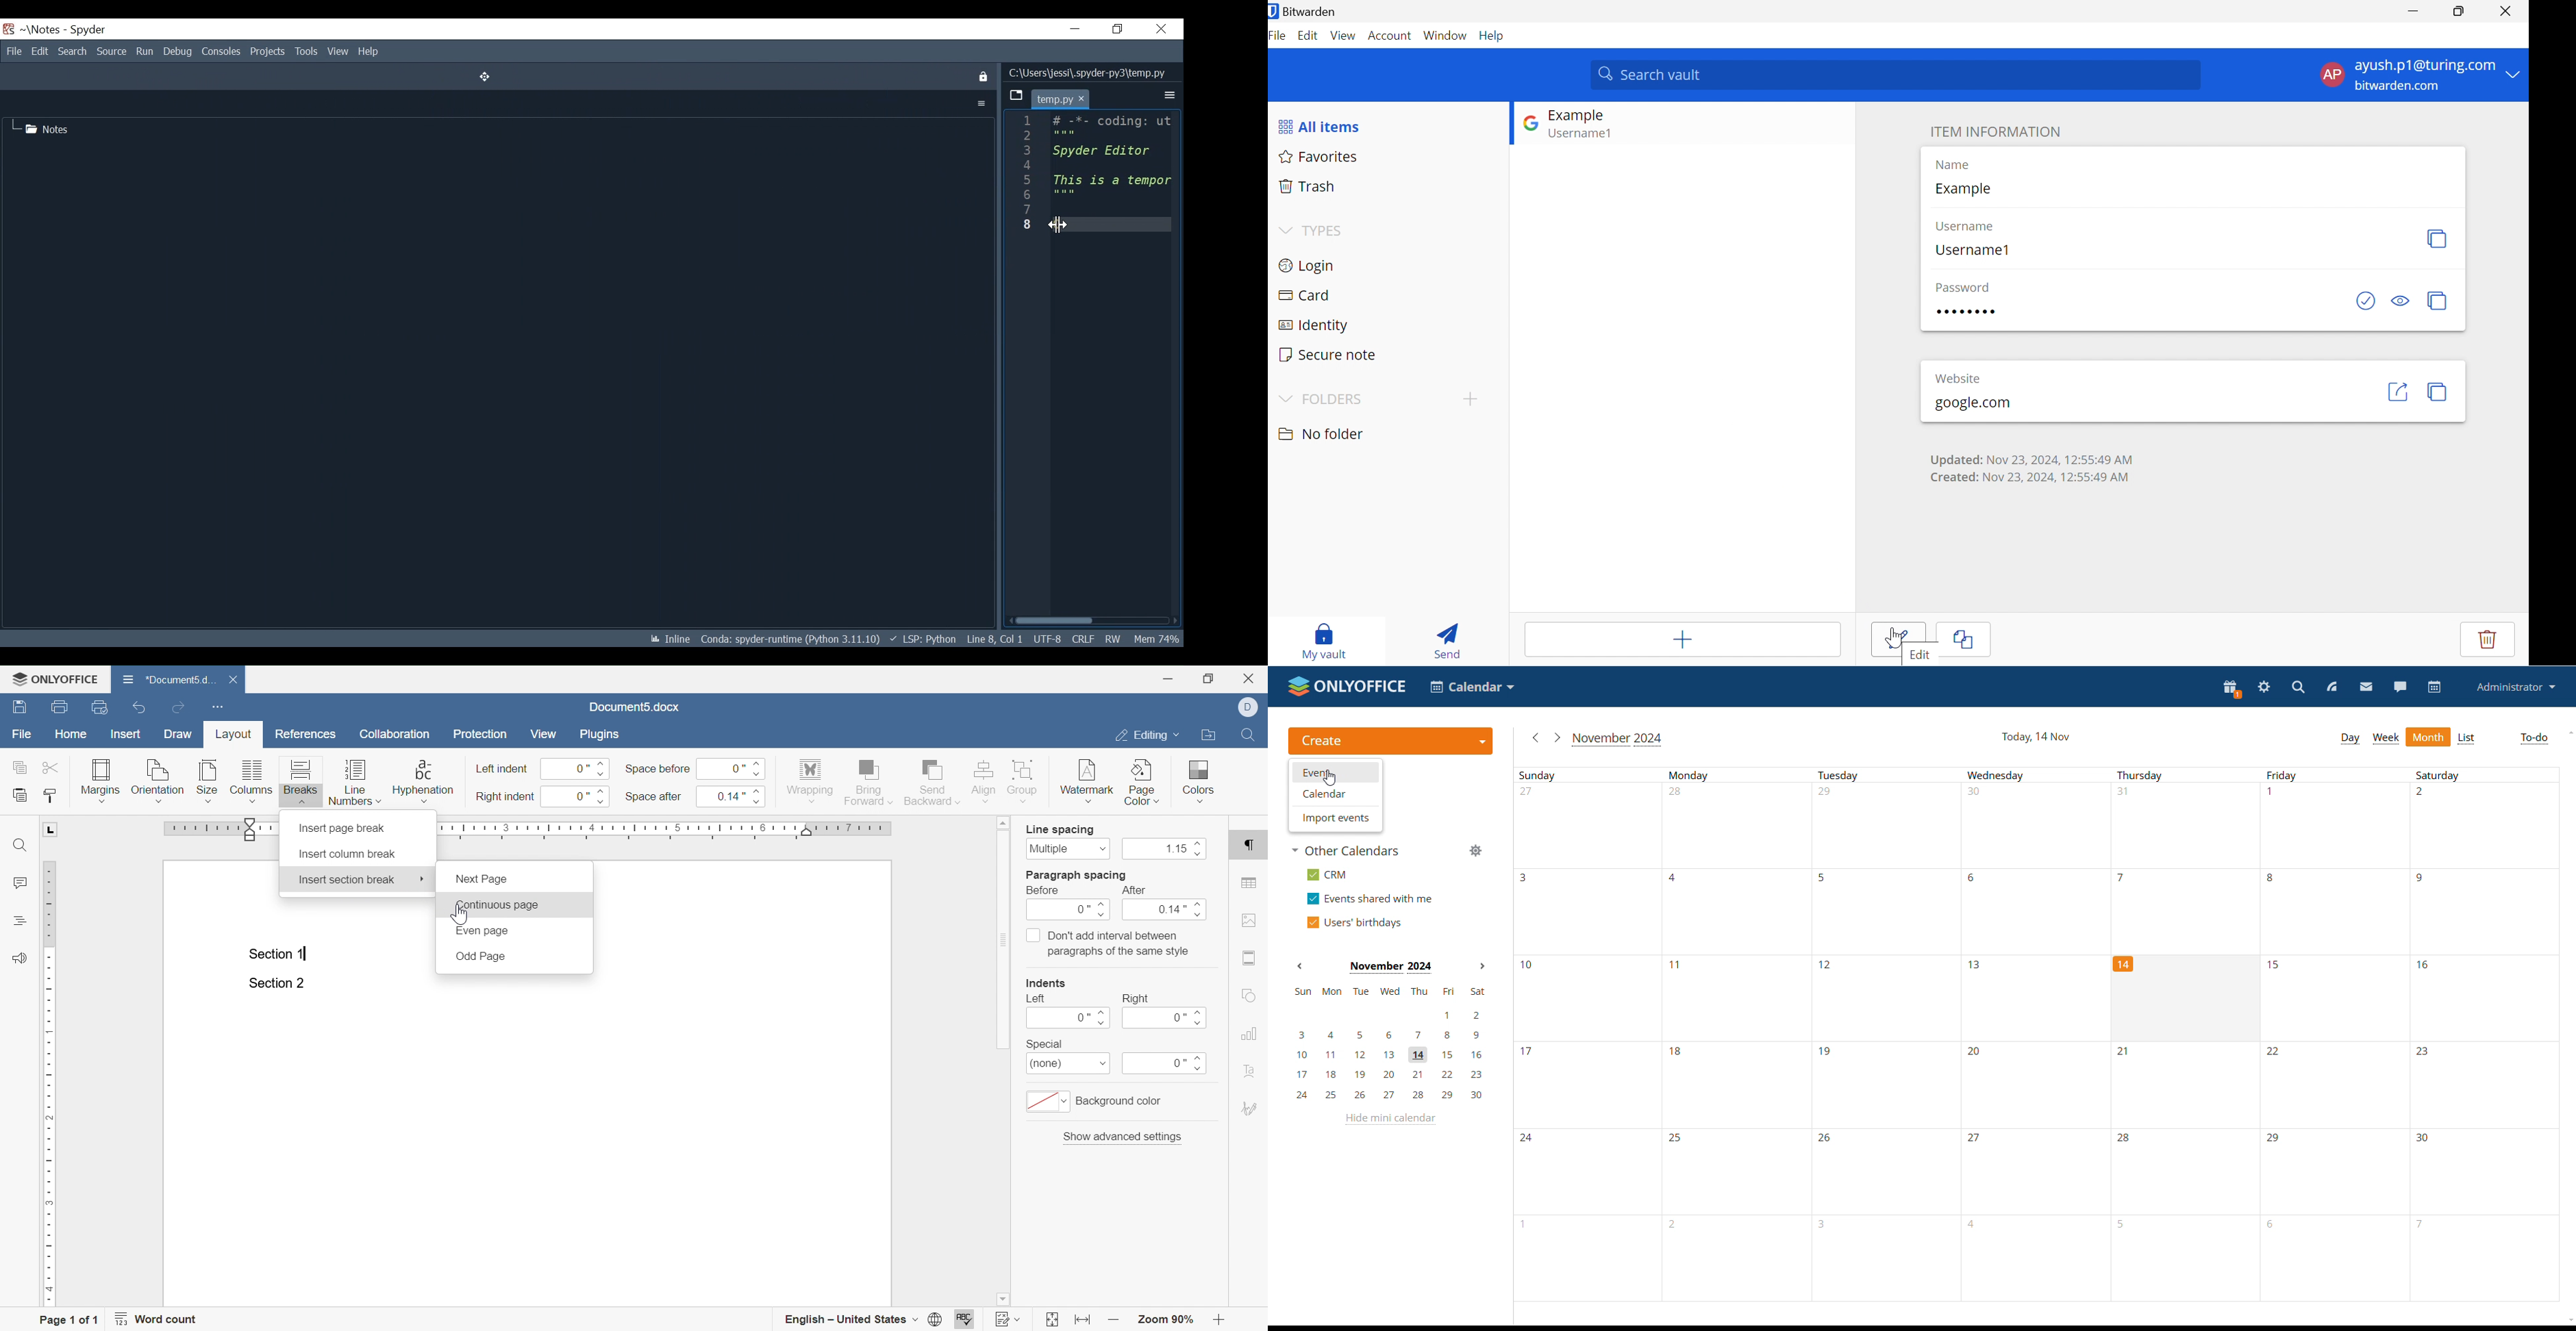 This screenshot has width=2576, height=1344. What do you see at coordinates (1108, 943) in the screenshot?
I see `Don't add interval between paragraphs of the same style` at bounding box center [1108, 943].